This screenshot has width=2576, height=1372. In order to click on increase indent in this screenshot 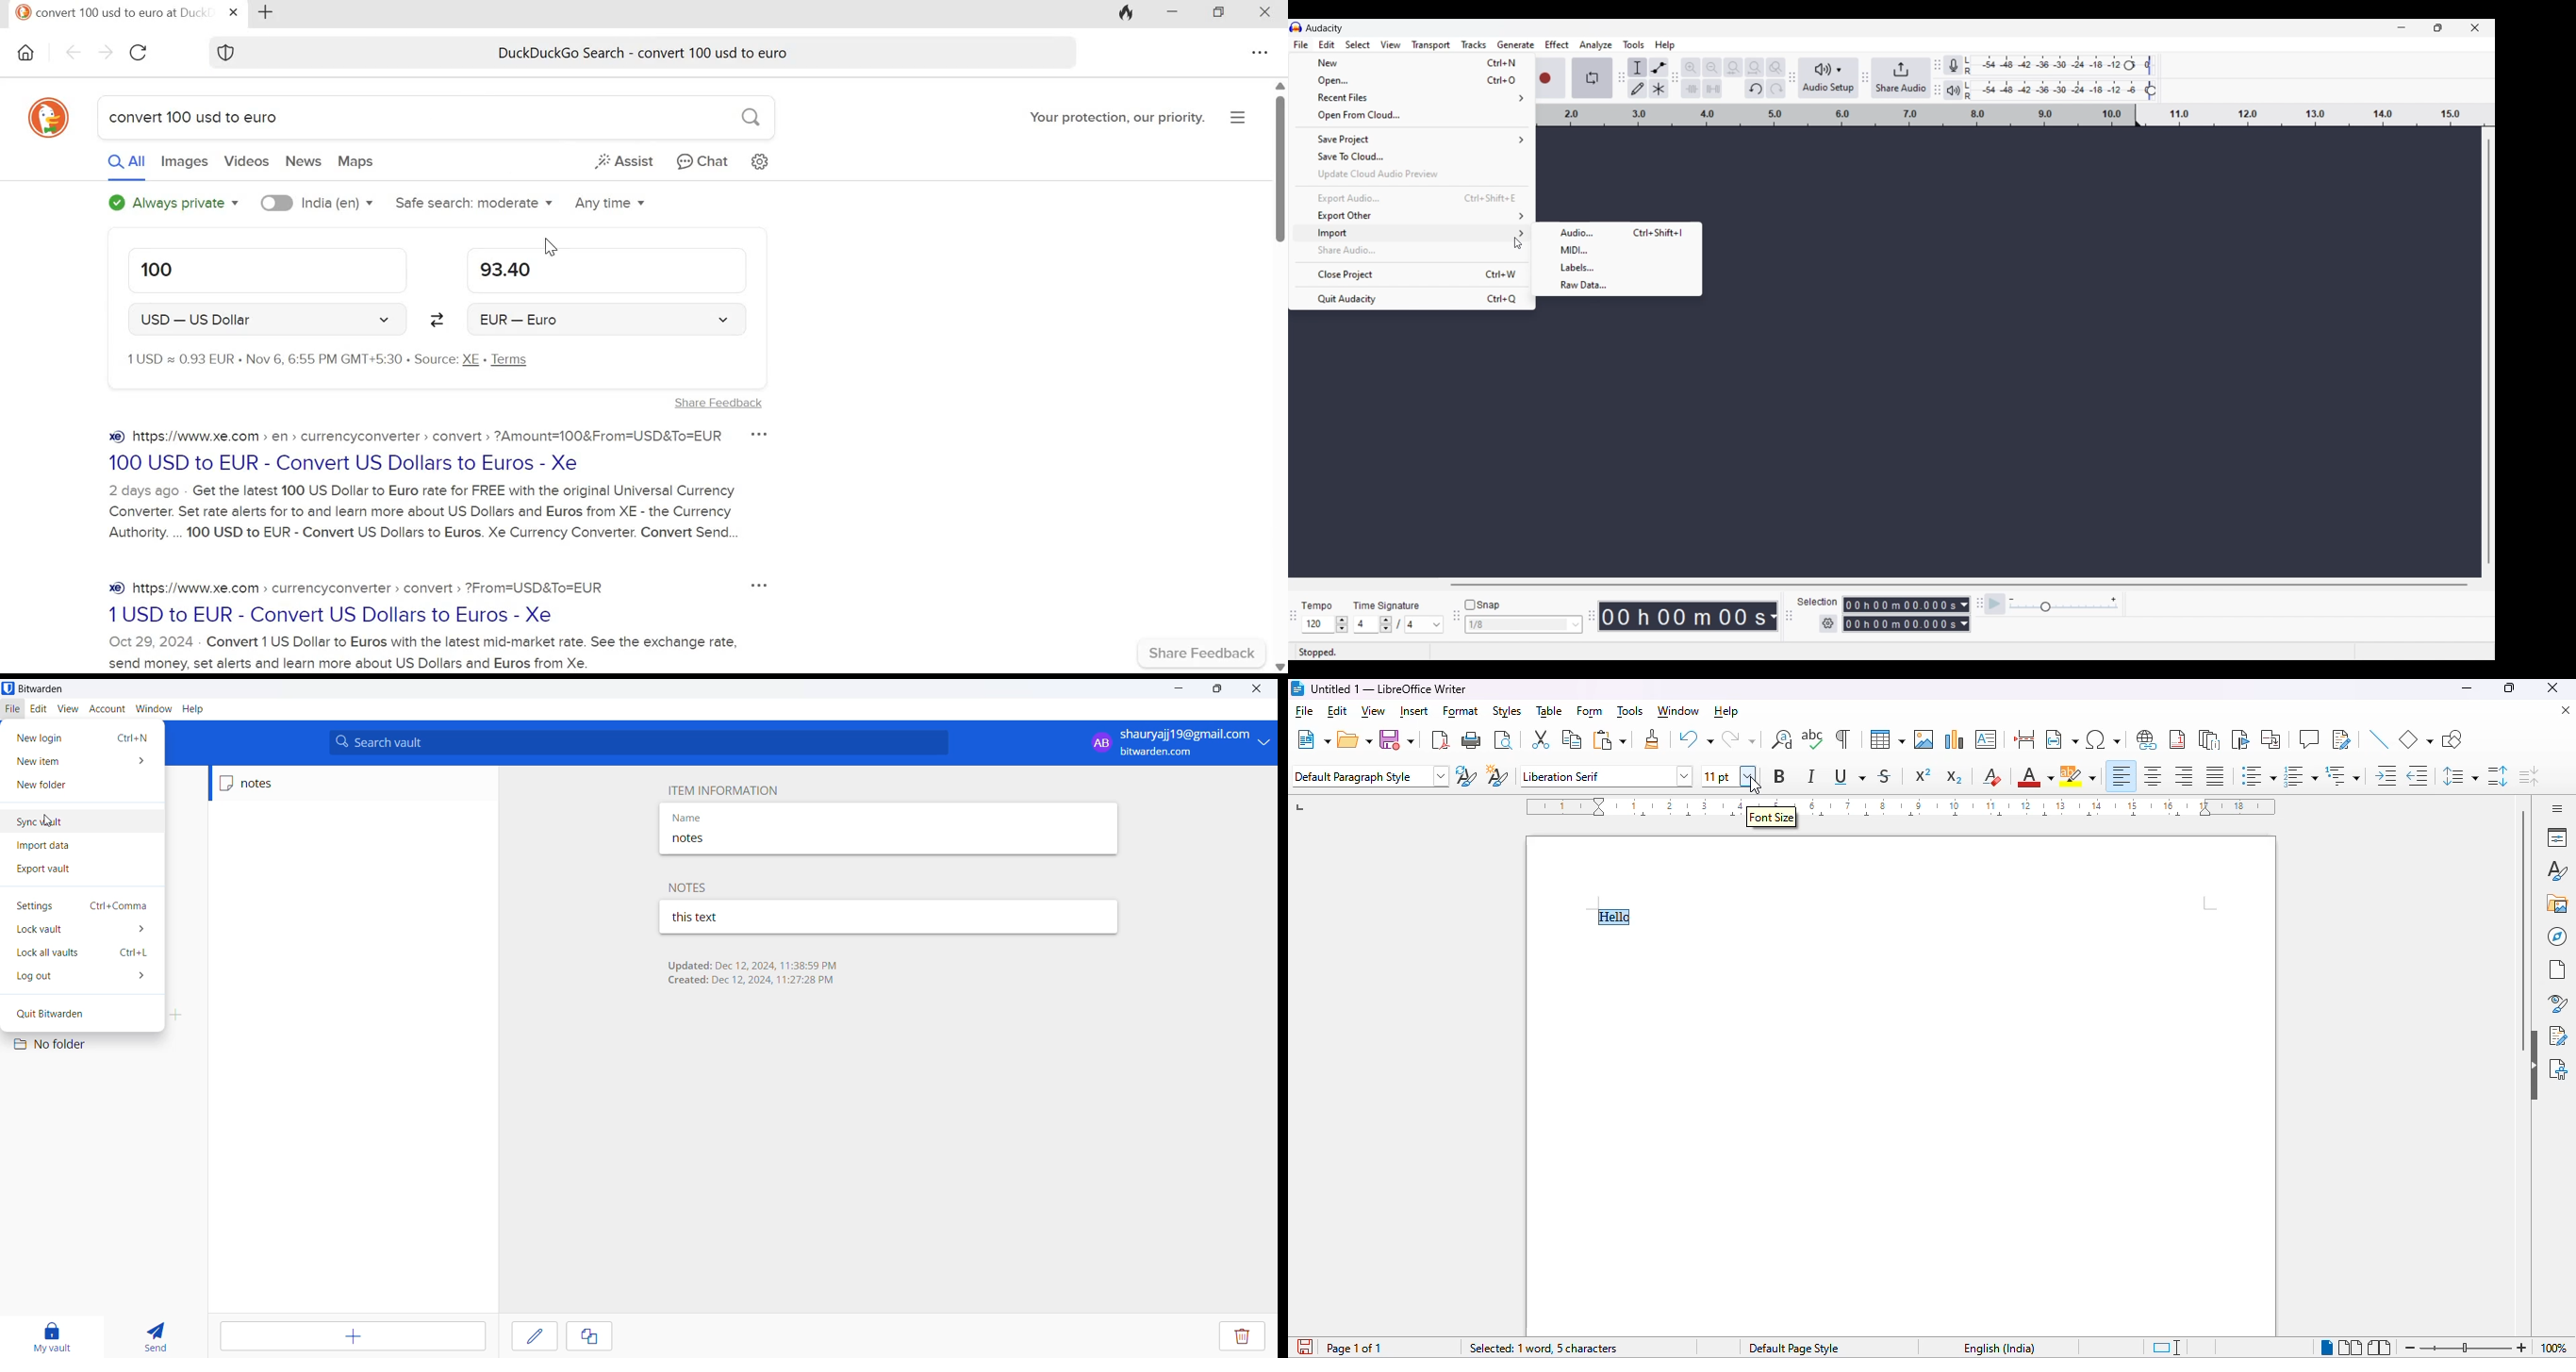, I will do `click(2386, 776)`.